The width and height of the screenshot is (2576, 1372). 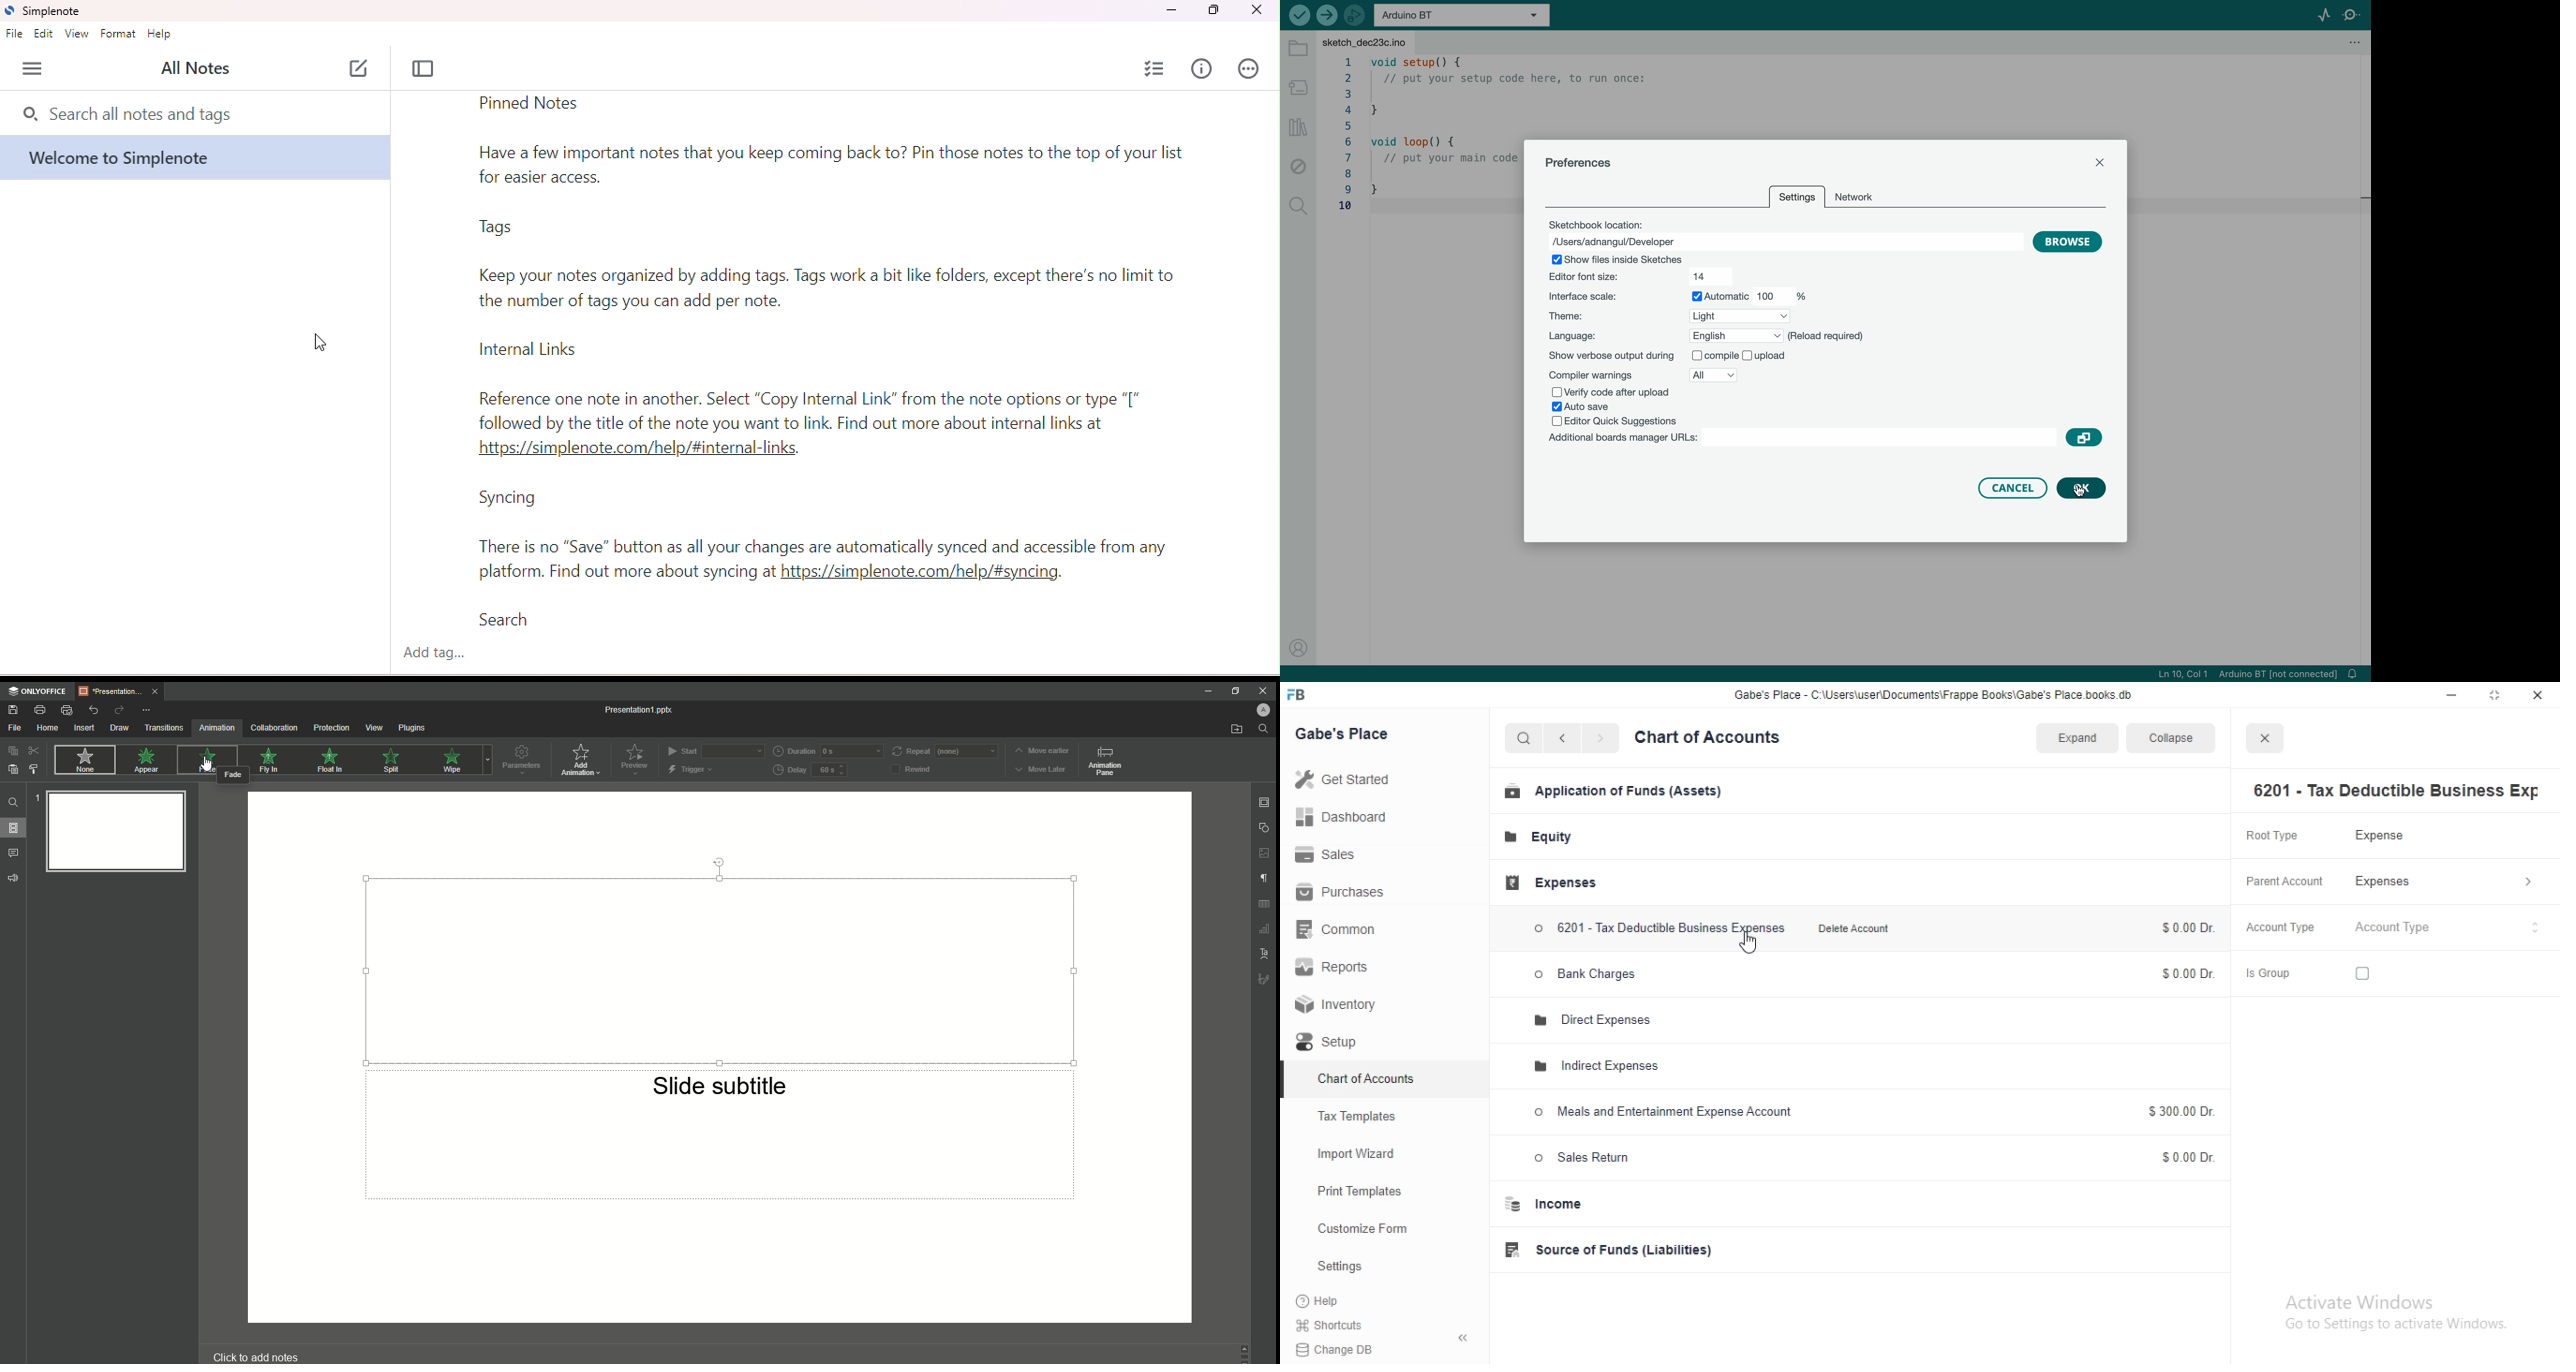 I want to click on View, so click(x=372, y=727).